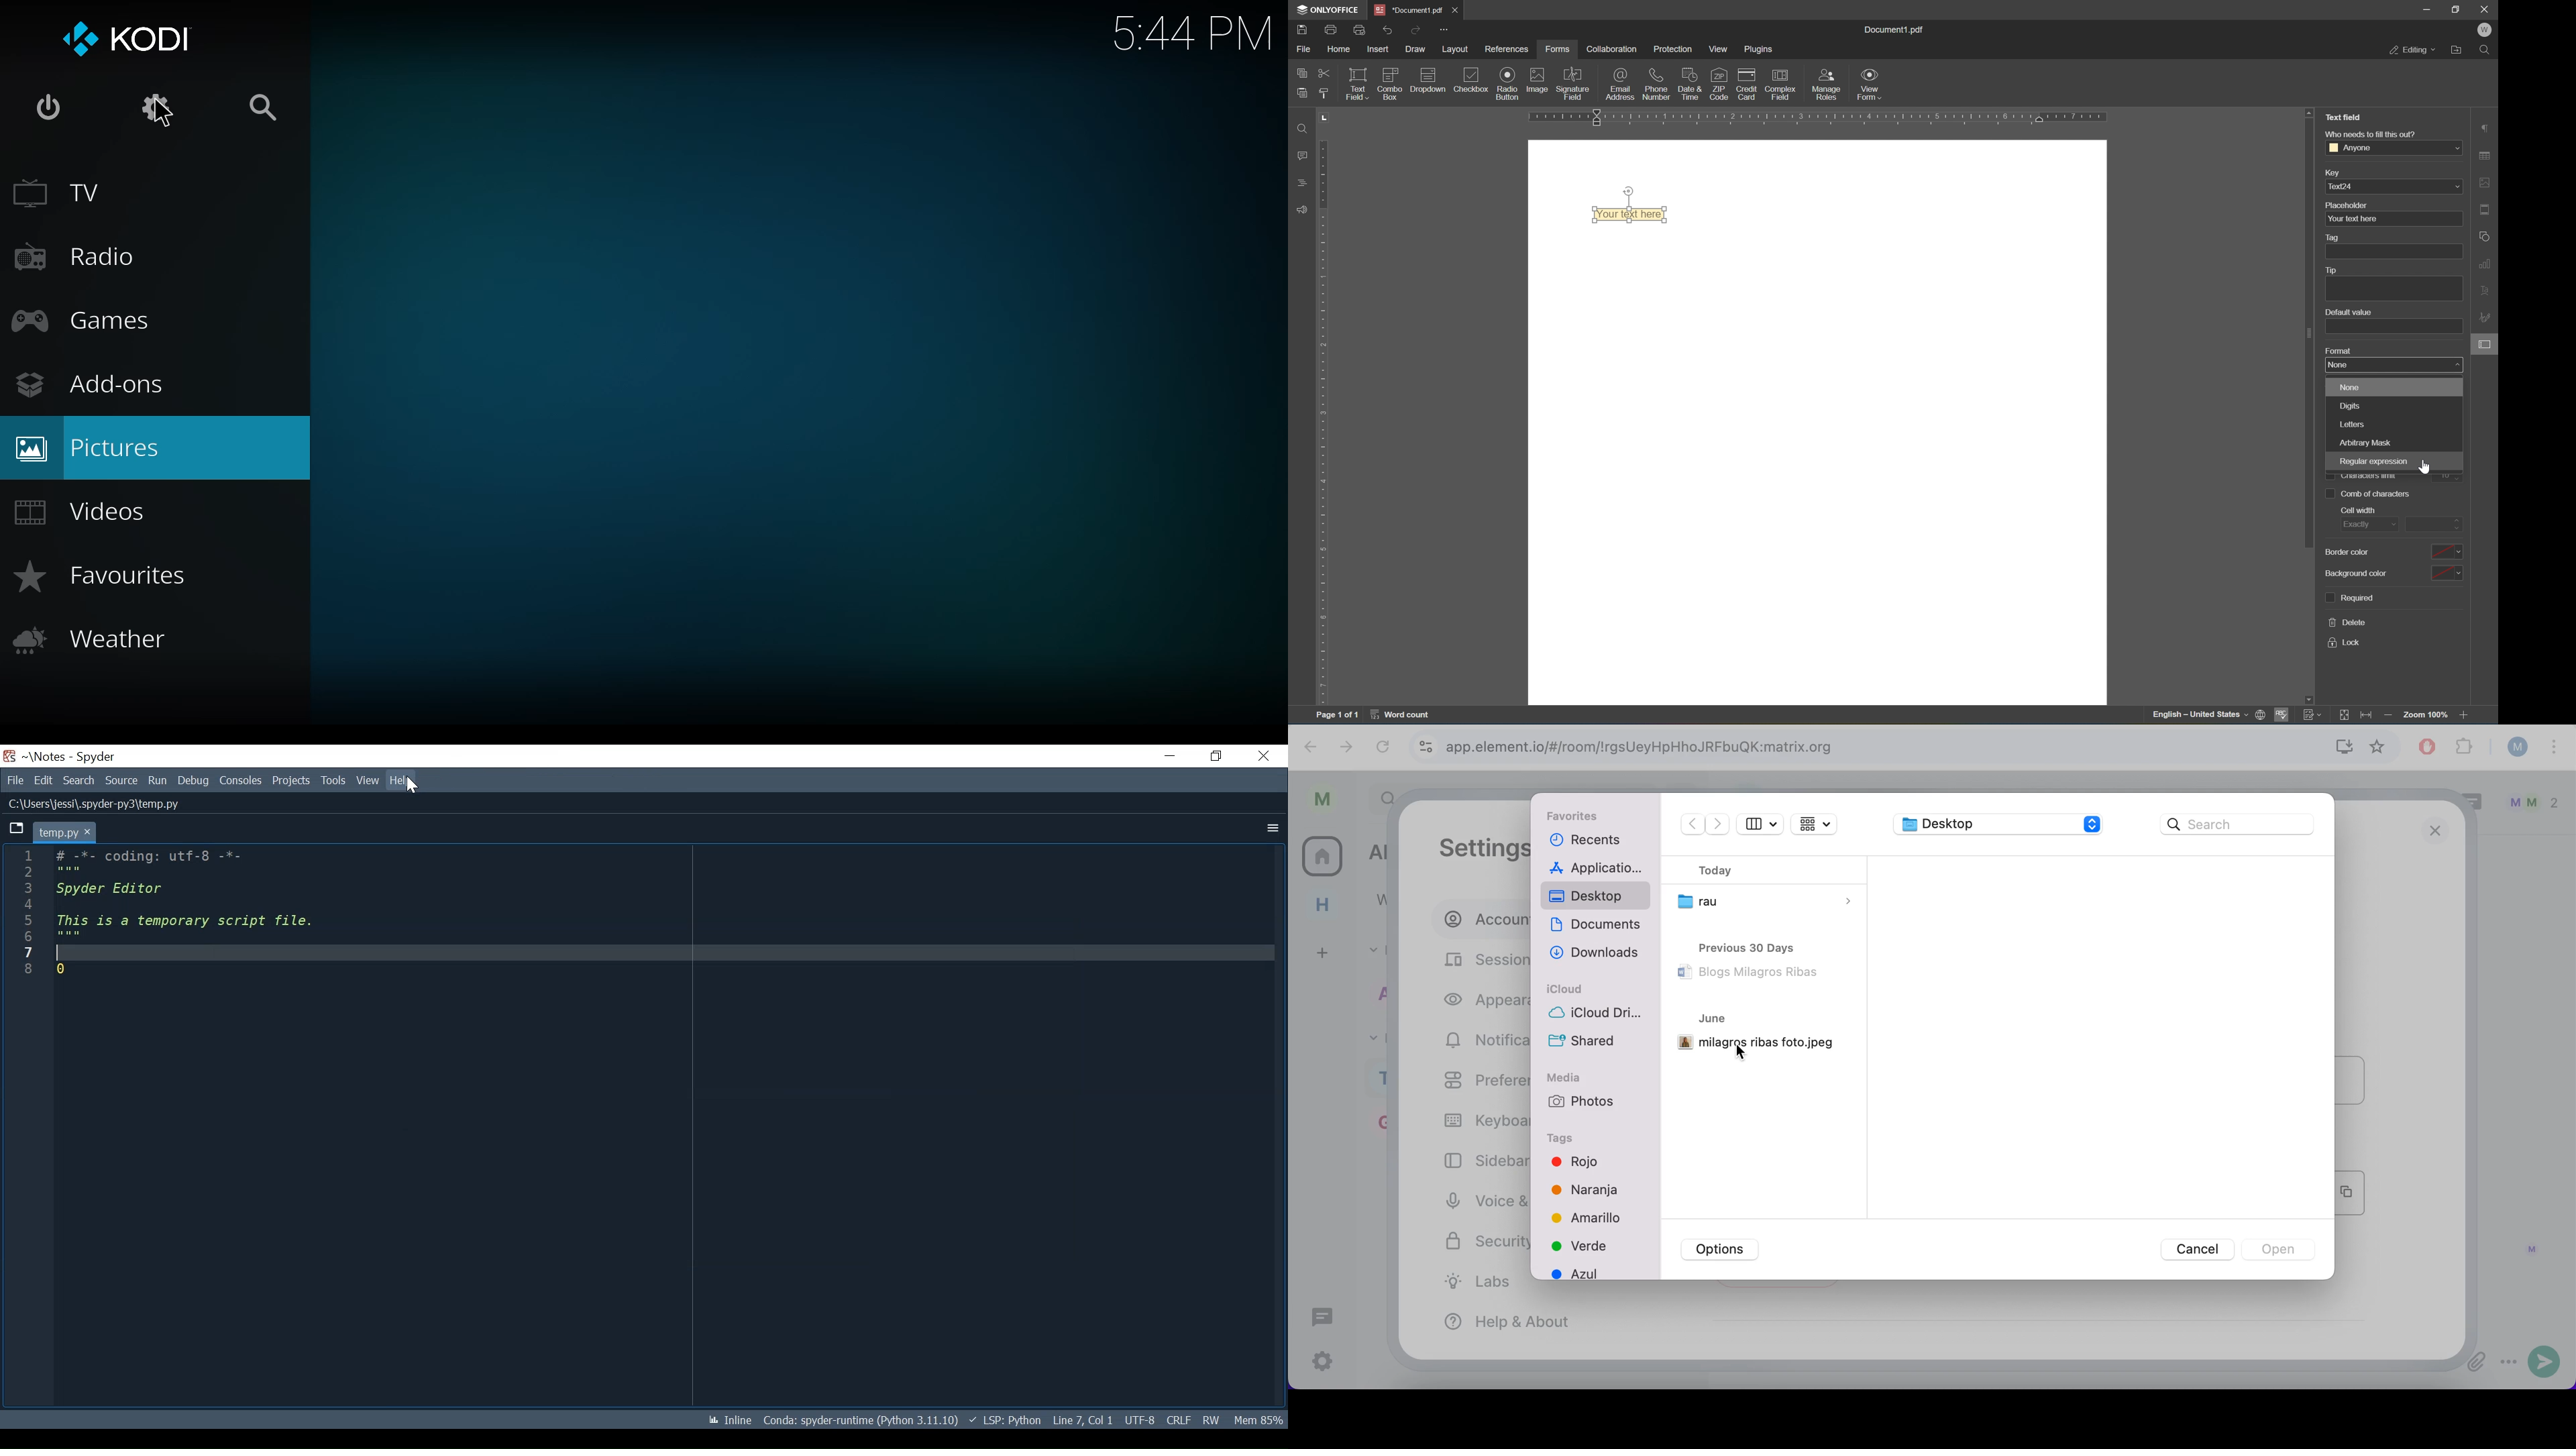 This screenshot has width=2576, height=1456. I want to click on icloud drive, so click(1598, 1013).